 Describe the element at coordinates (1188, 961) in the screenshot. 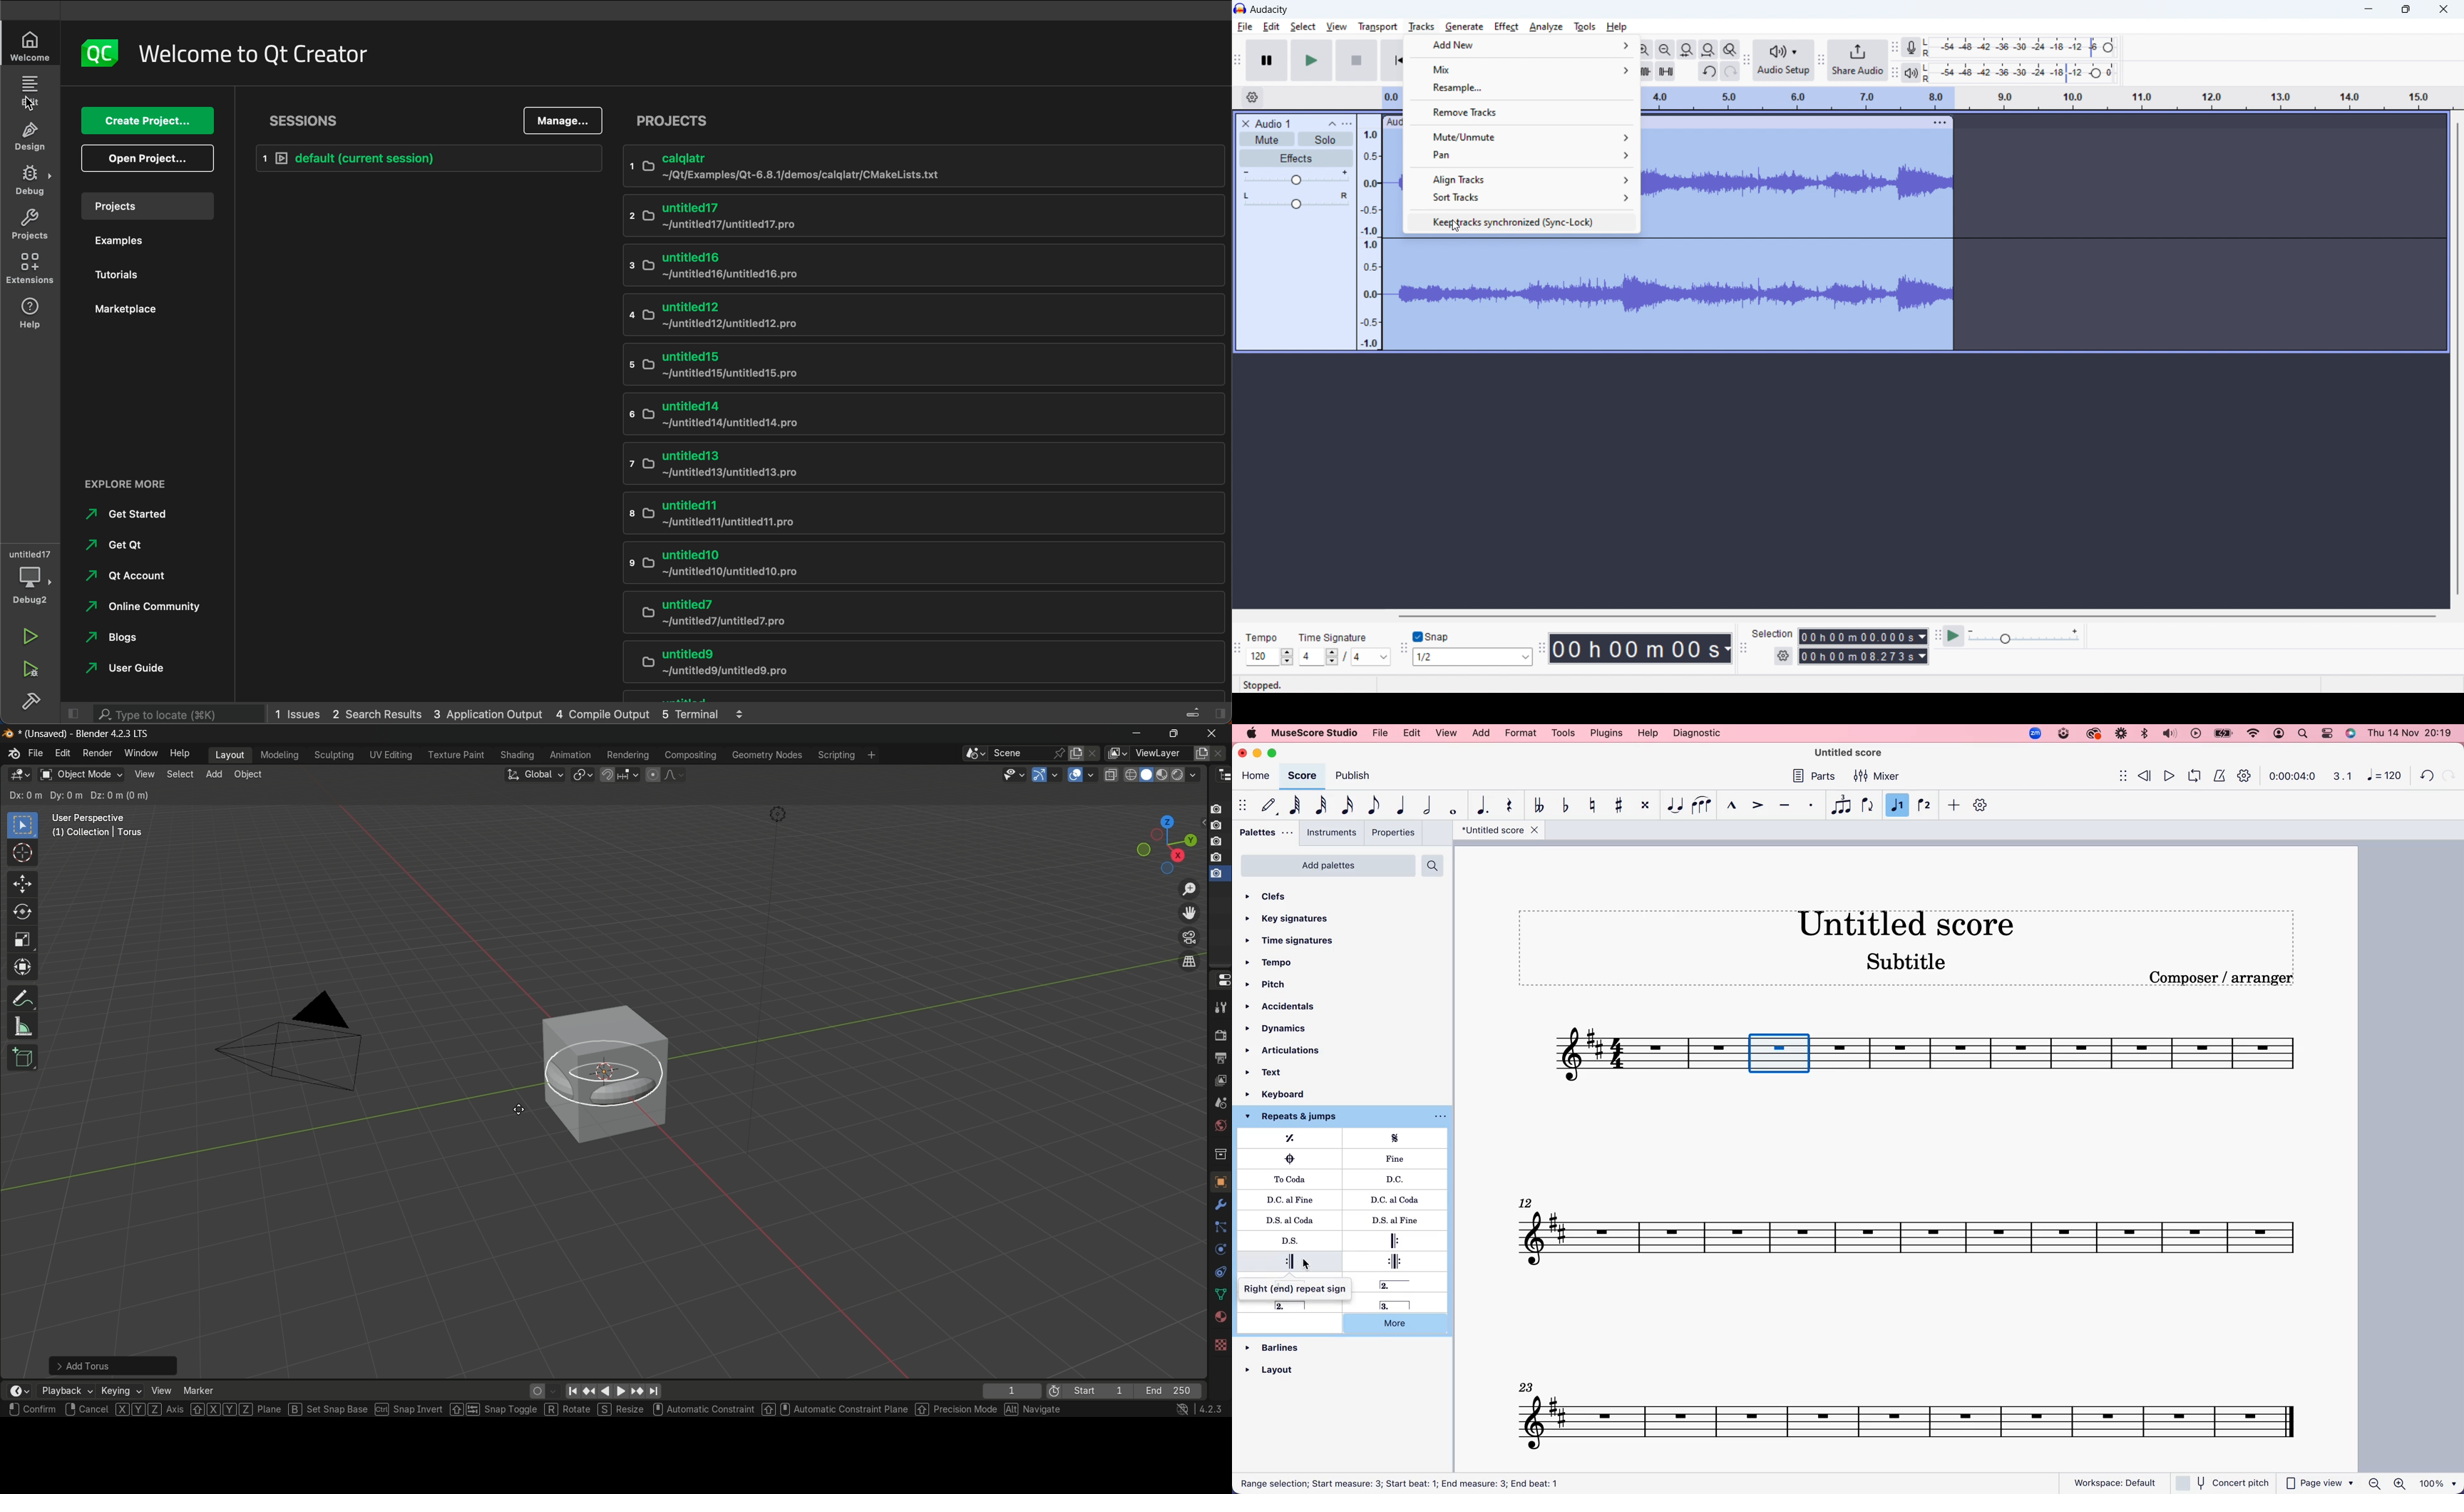

I see `switch the current view` at that location.